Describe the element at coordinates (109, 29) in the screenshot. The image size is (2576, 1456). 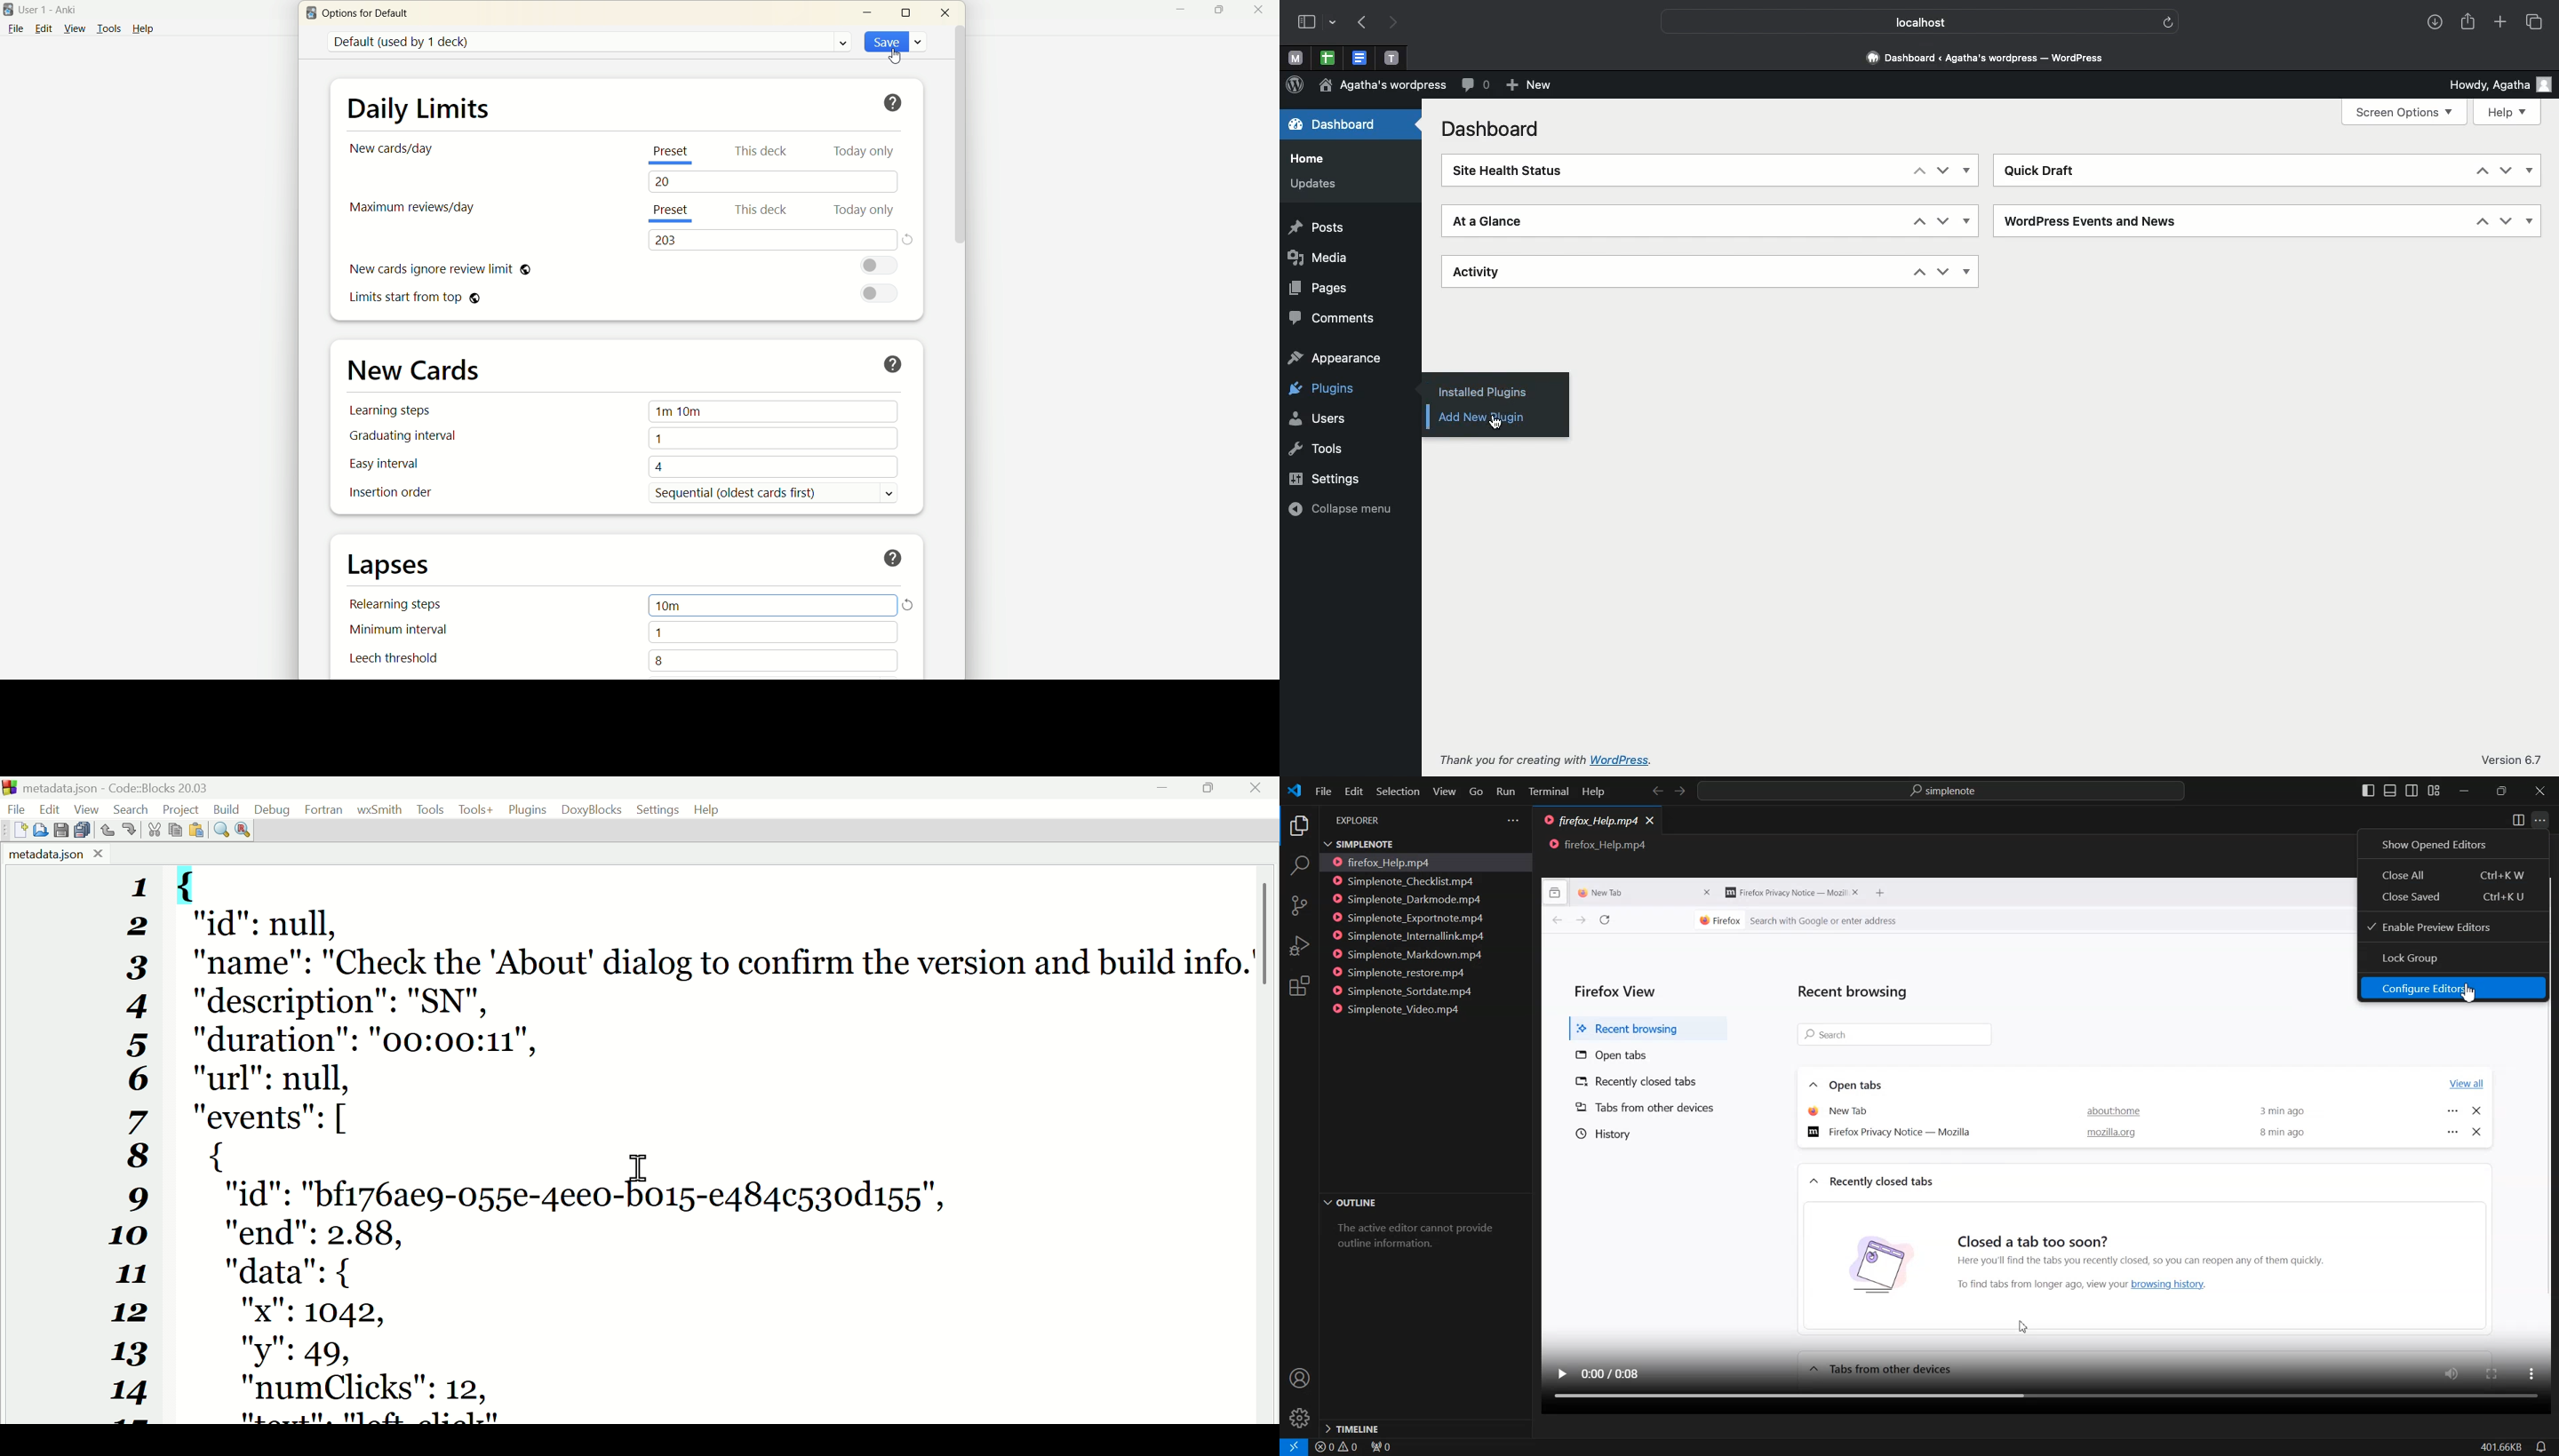
I see `tools` at that location.